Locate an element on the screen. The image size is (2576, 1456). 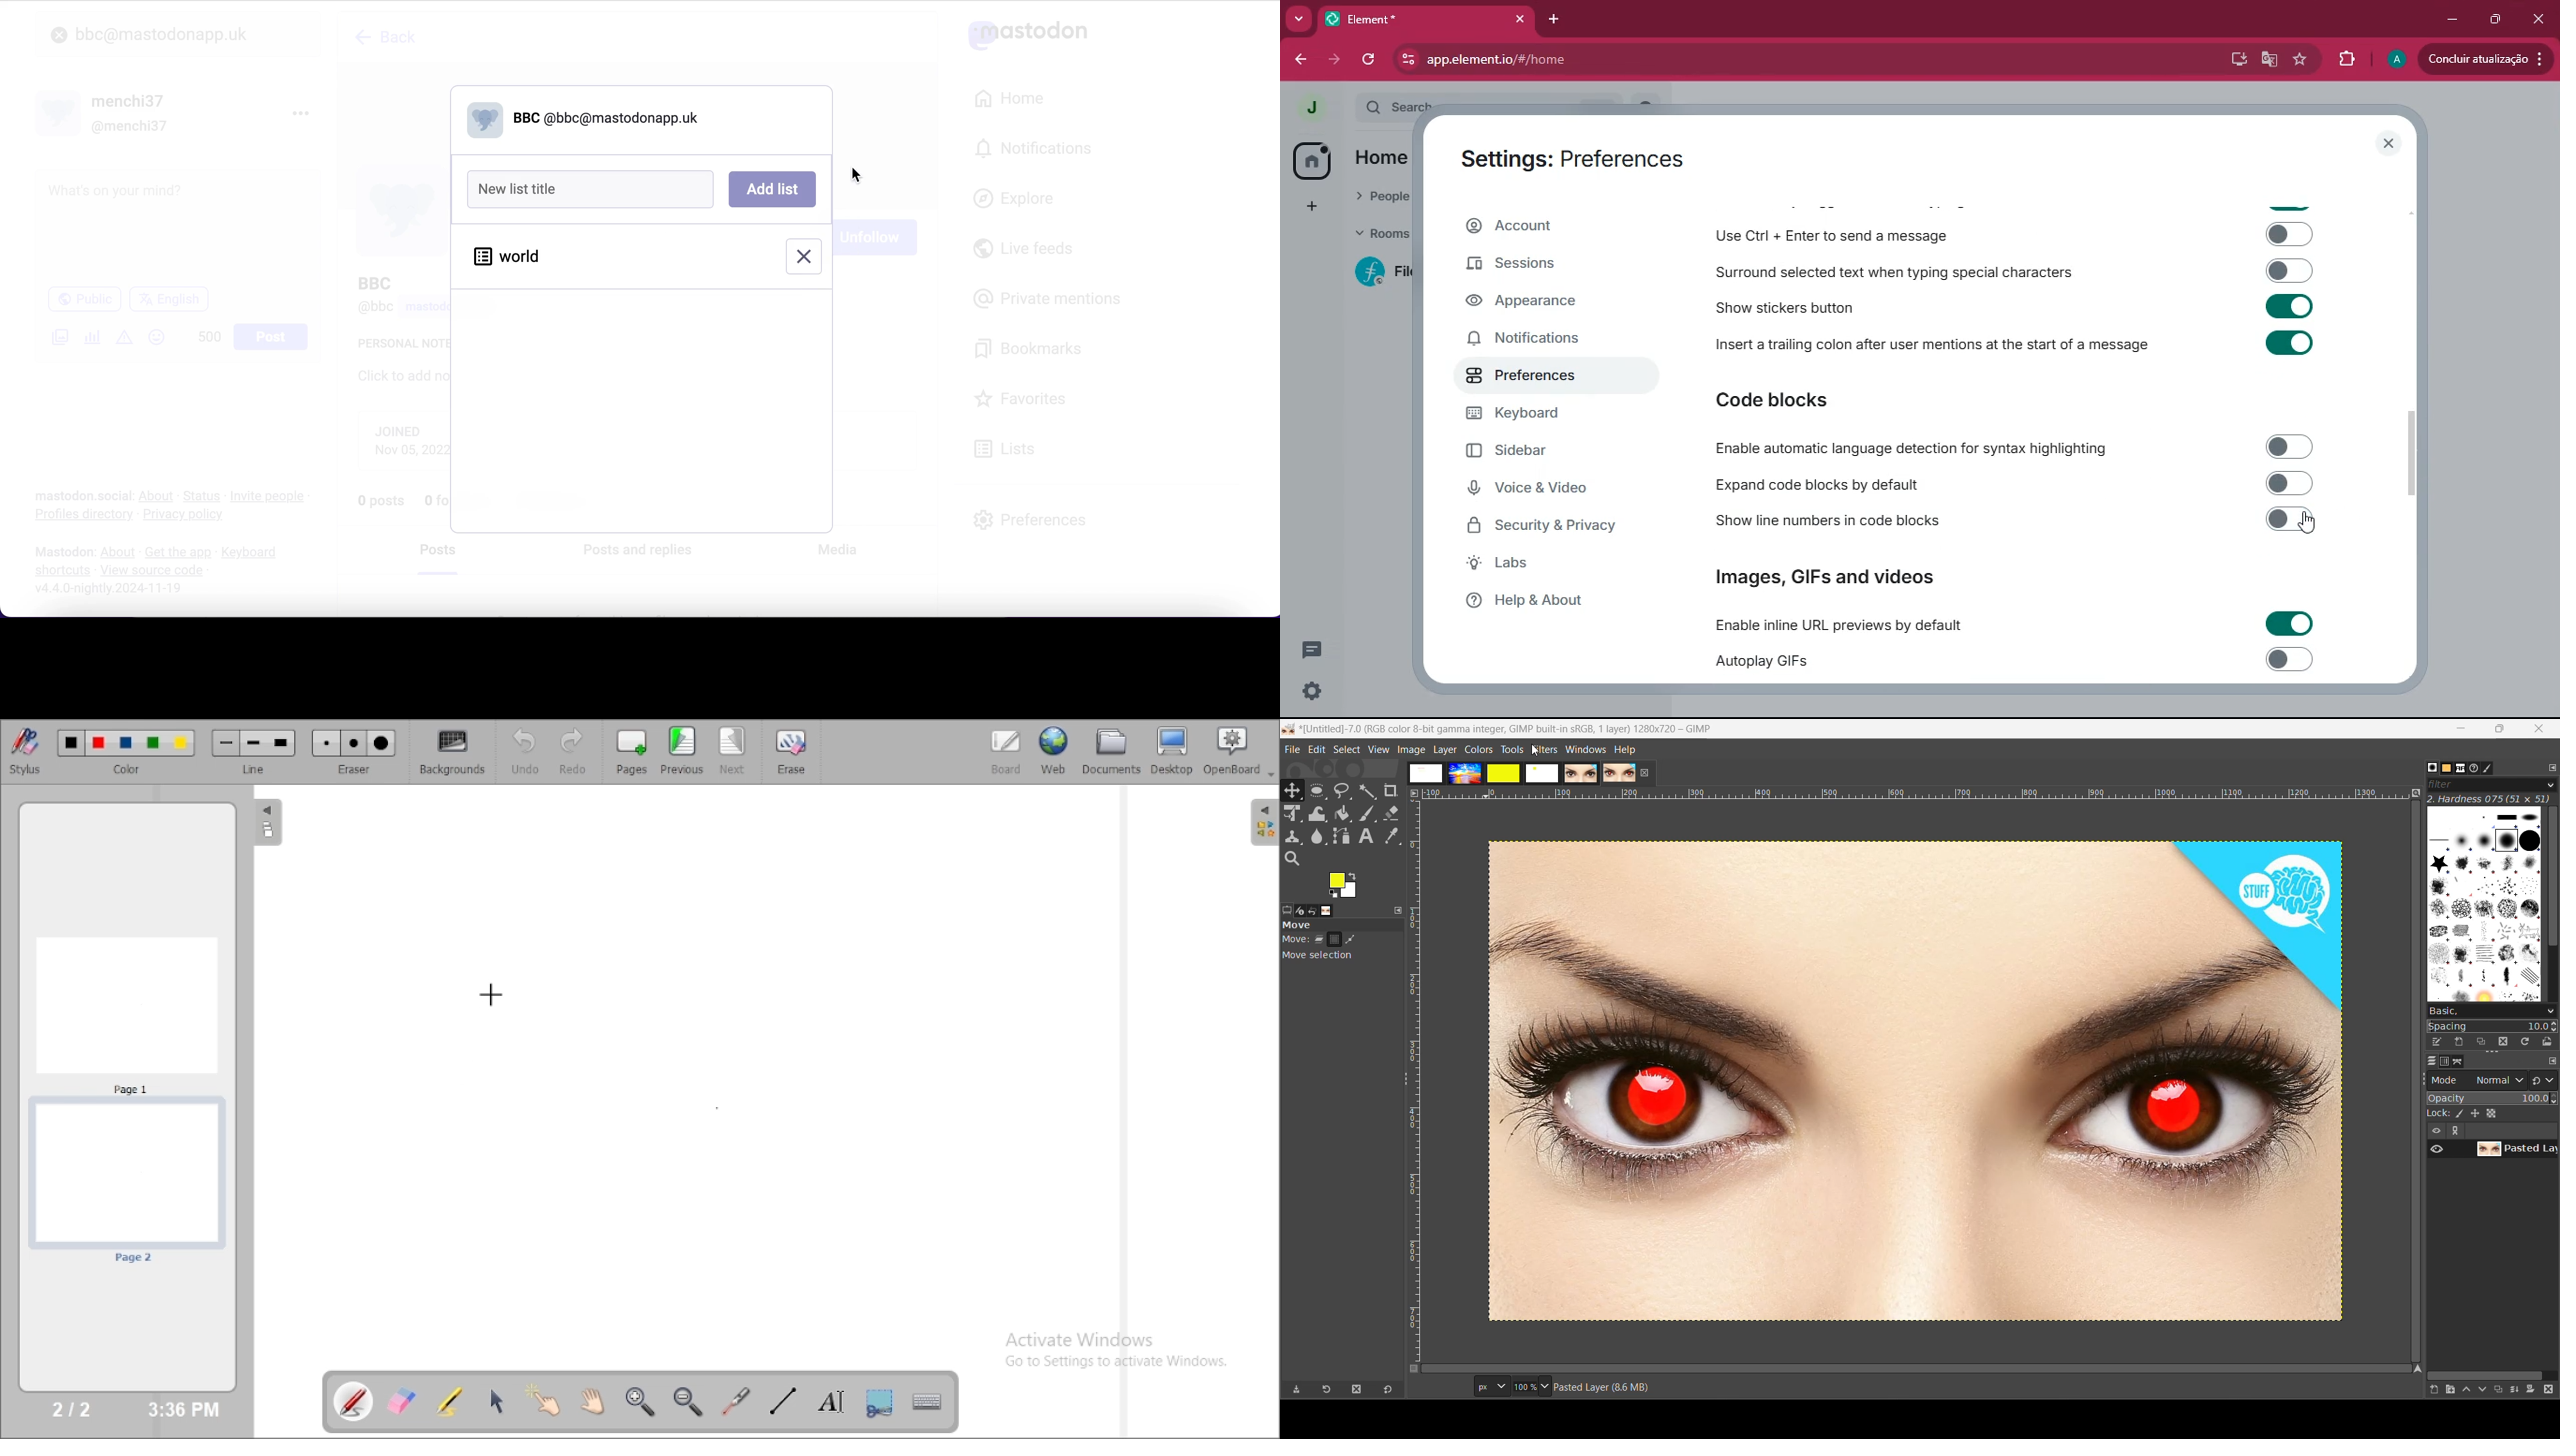
duplicate this brush is located at coordinates (2480, 1042).